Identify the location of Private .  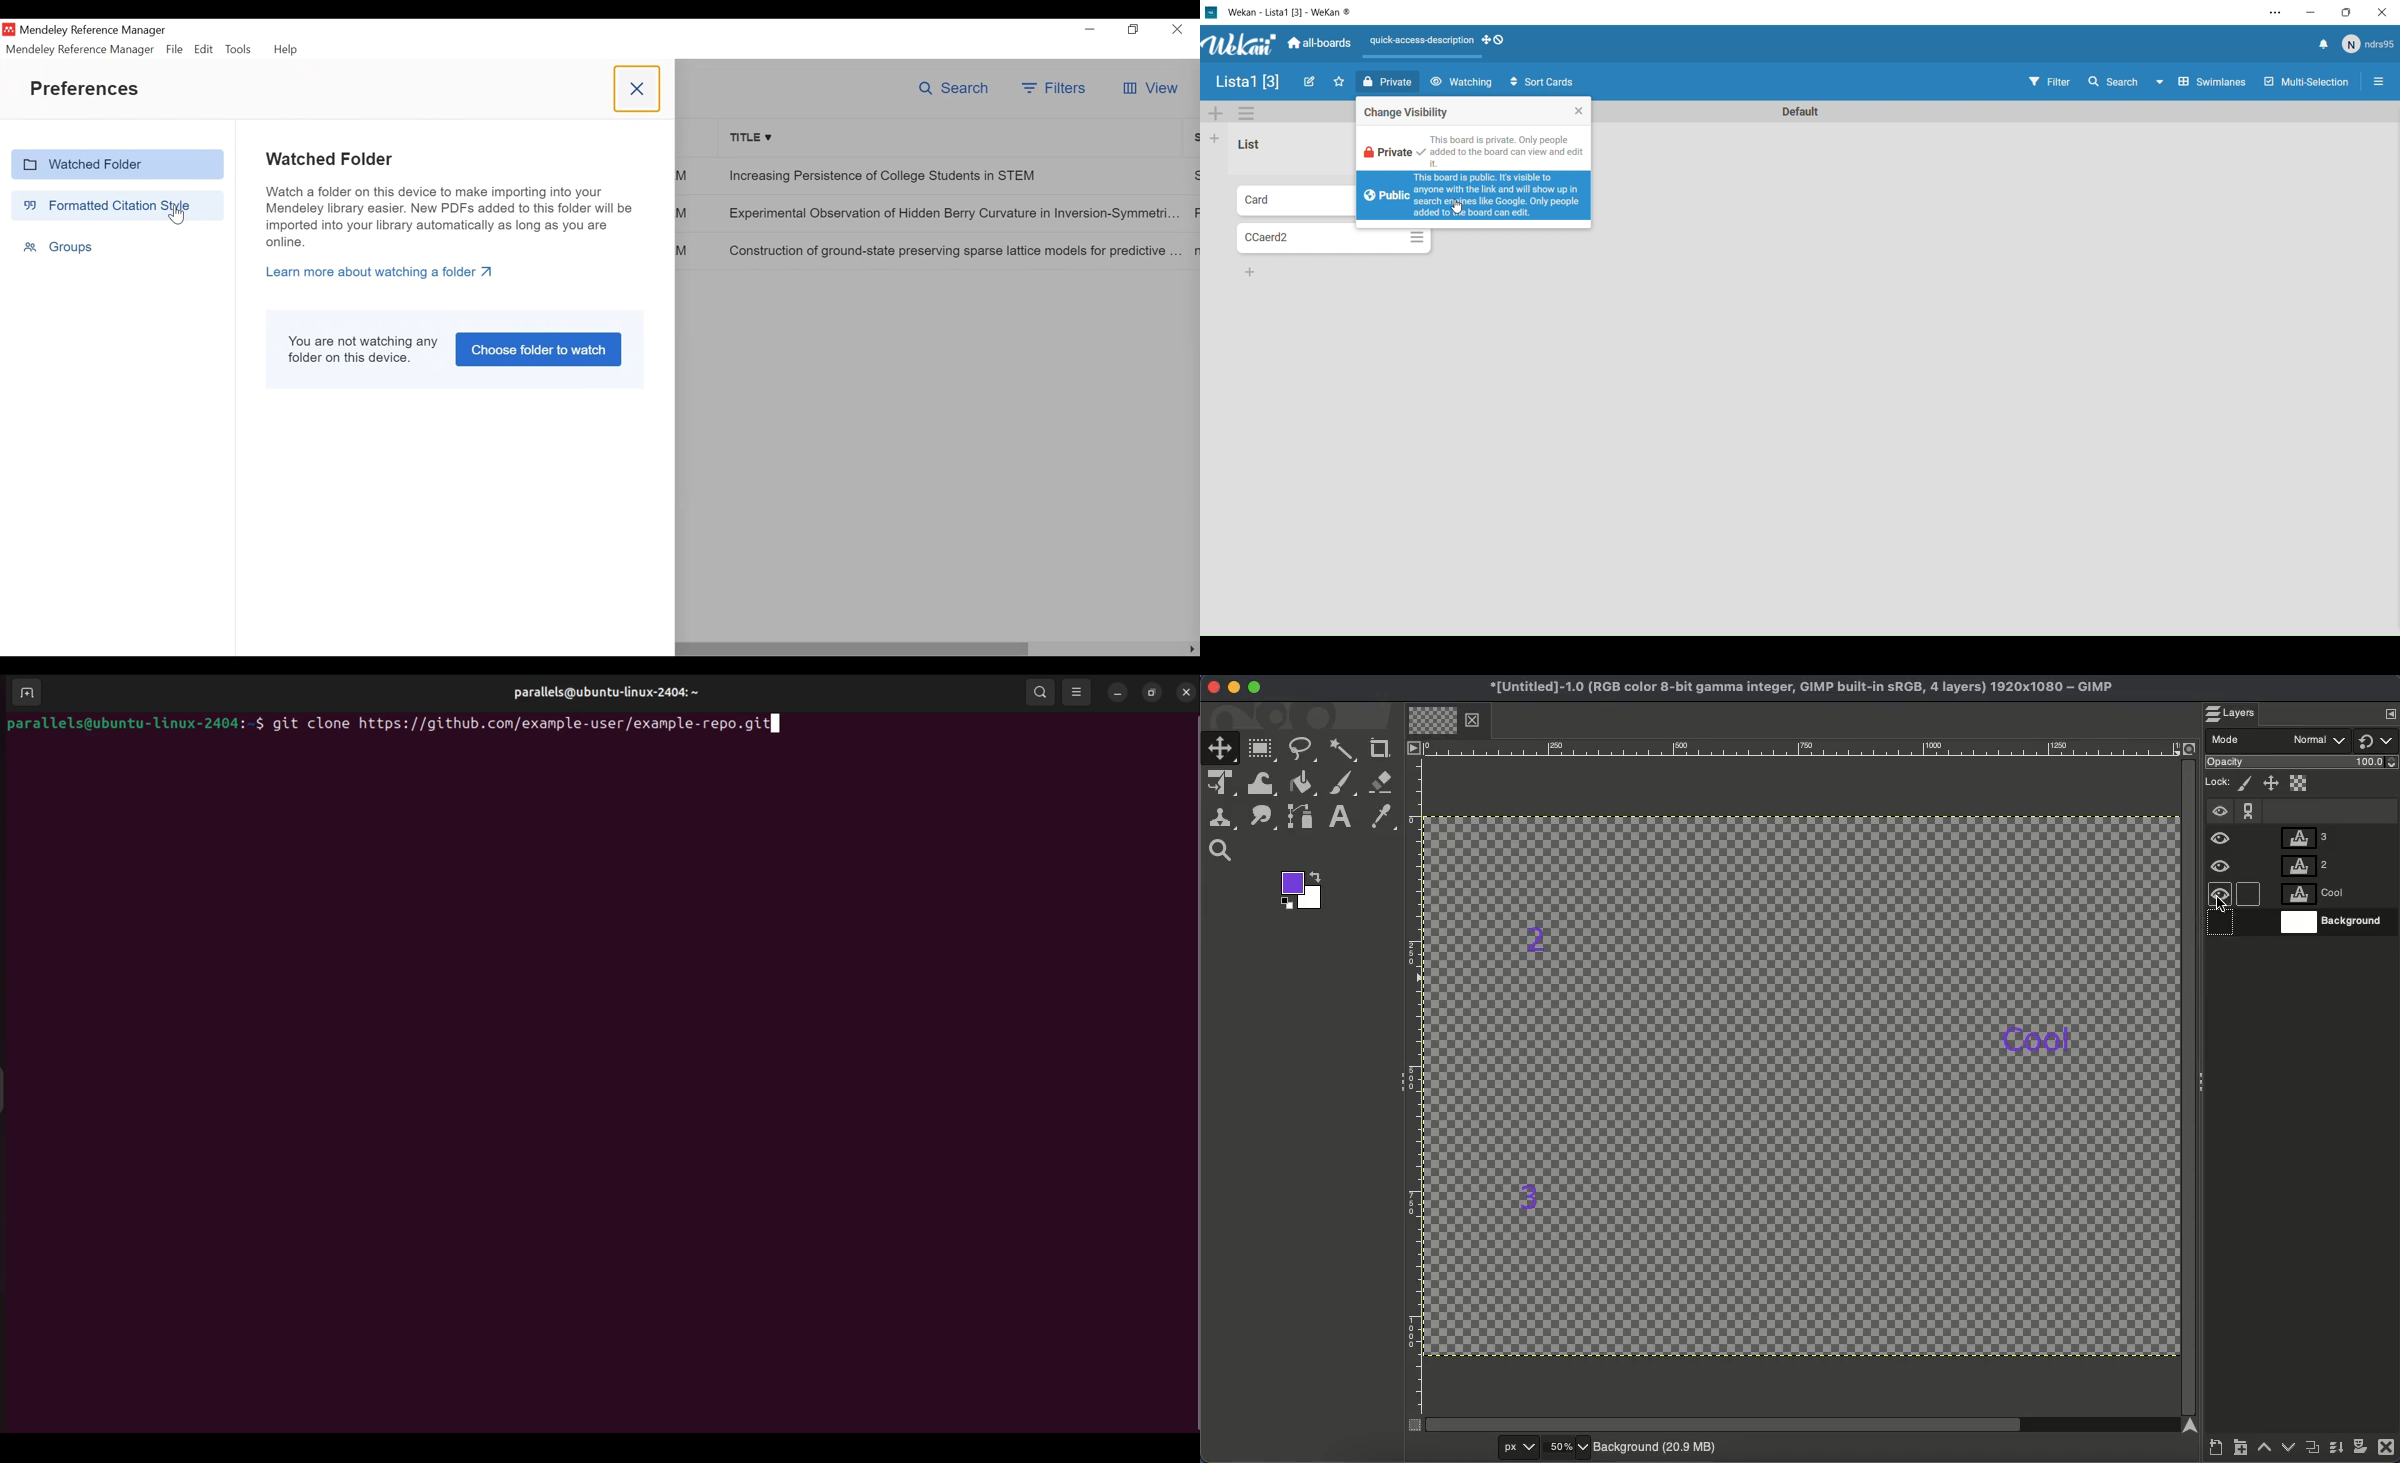
(1471, 148).